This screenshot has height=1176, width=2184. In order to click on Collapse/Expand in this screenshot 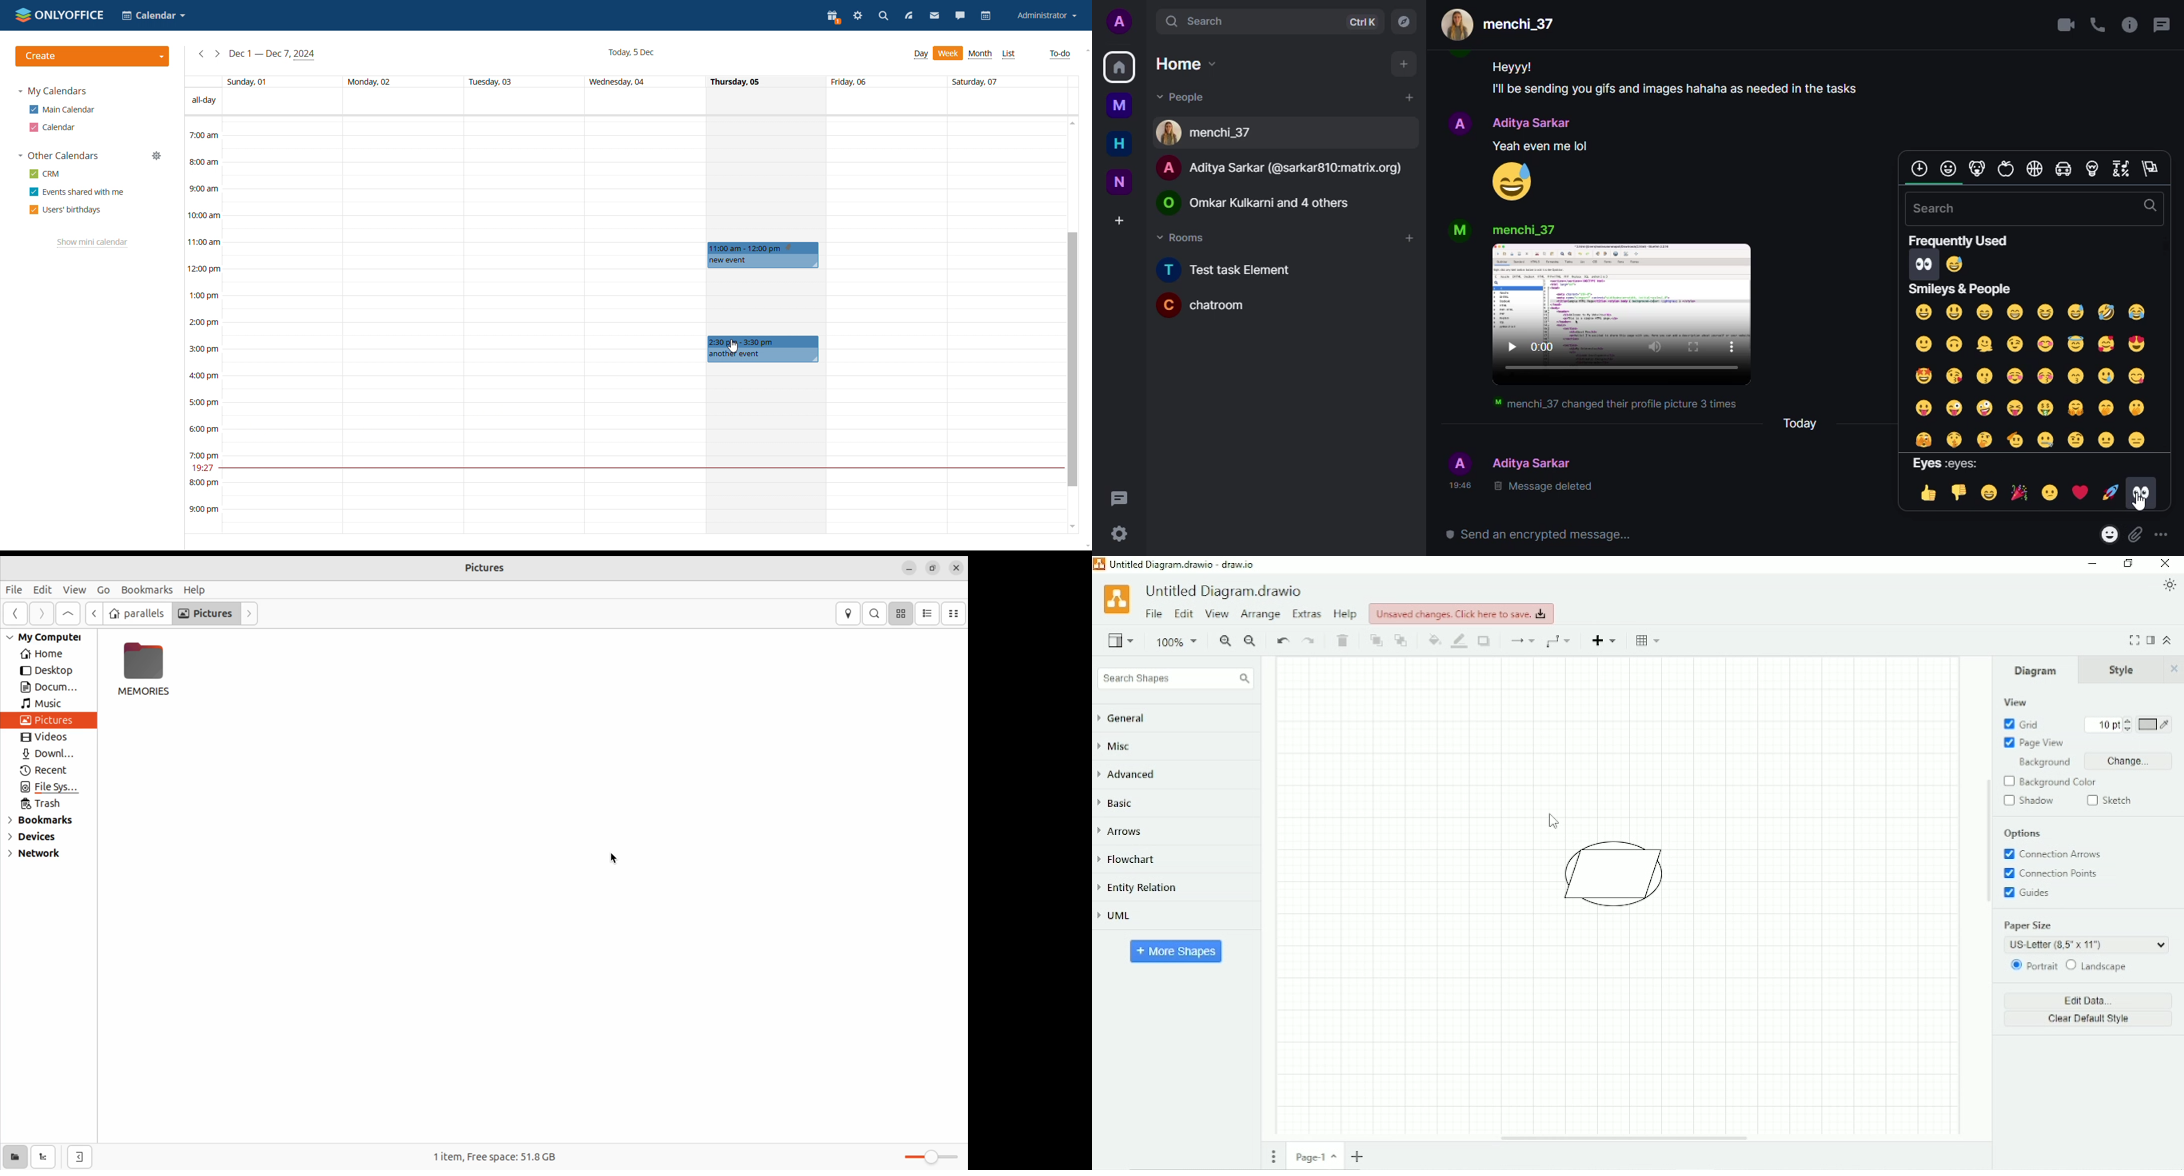, I will do `click(2168, 639)`.